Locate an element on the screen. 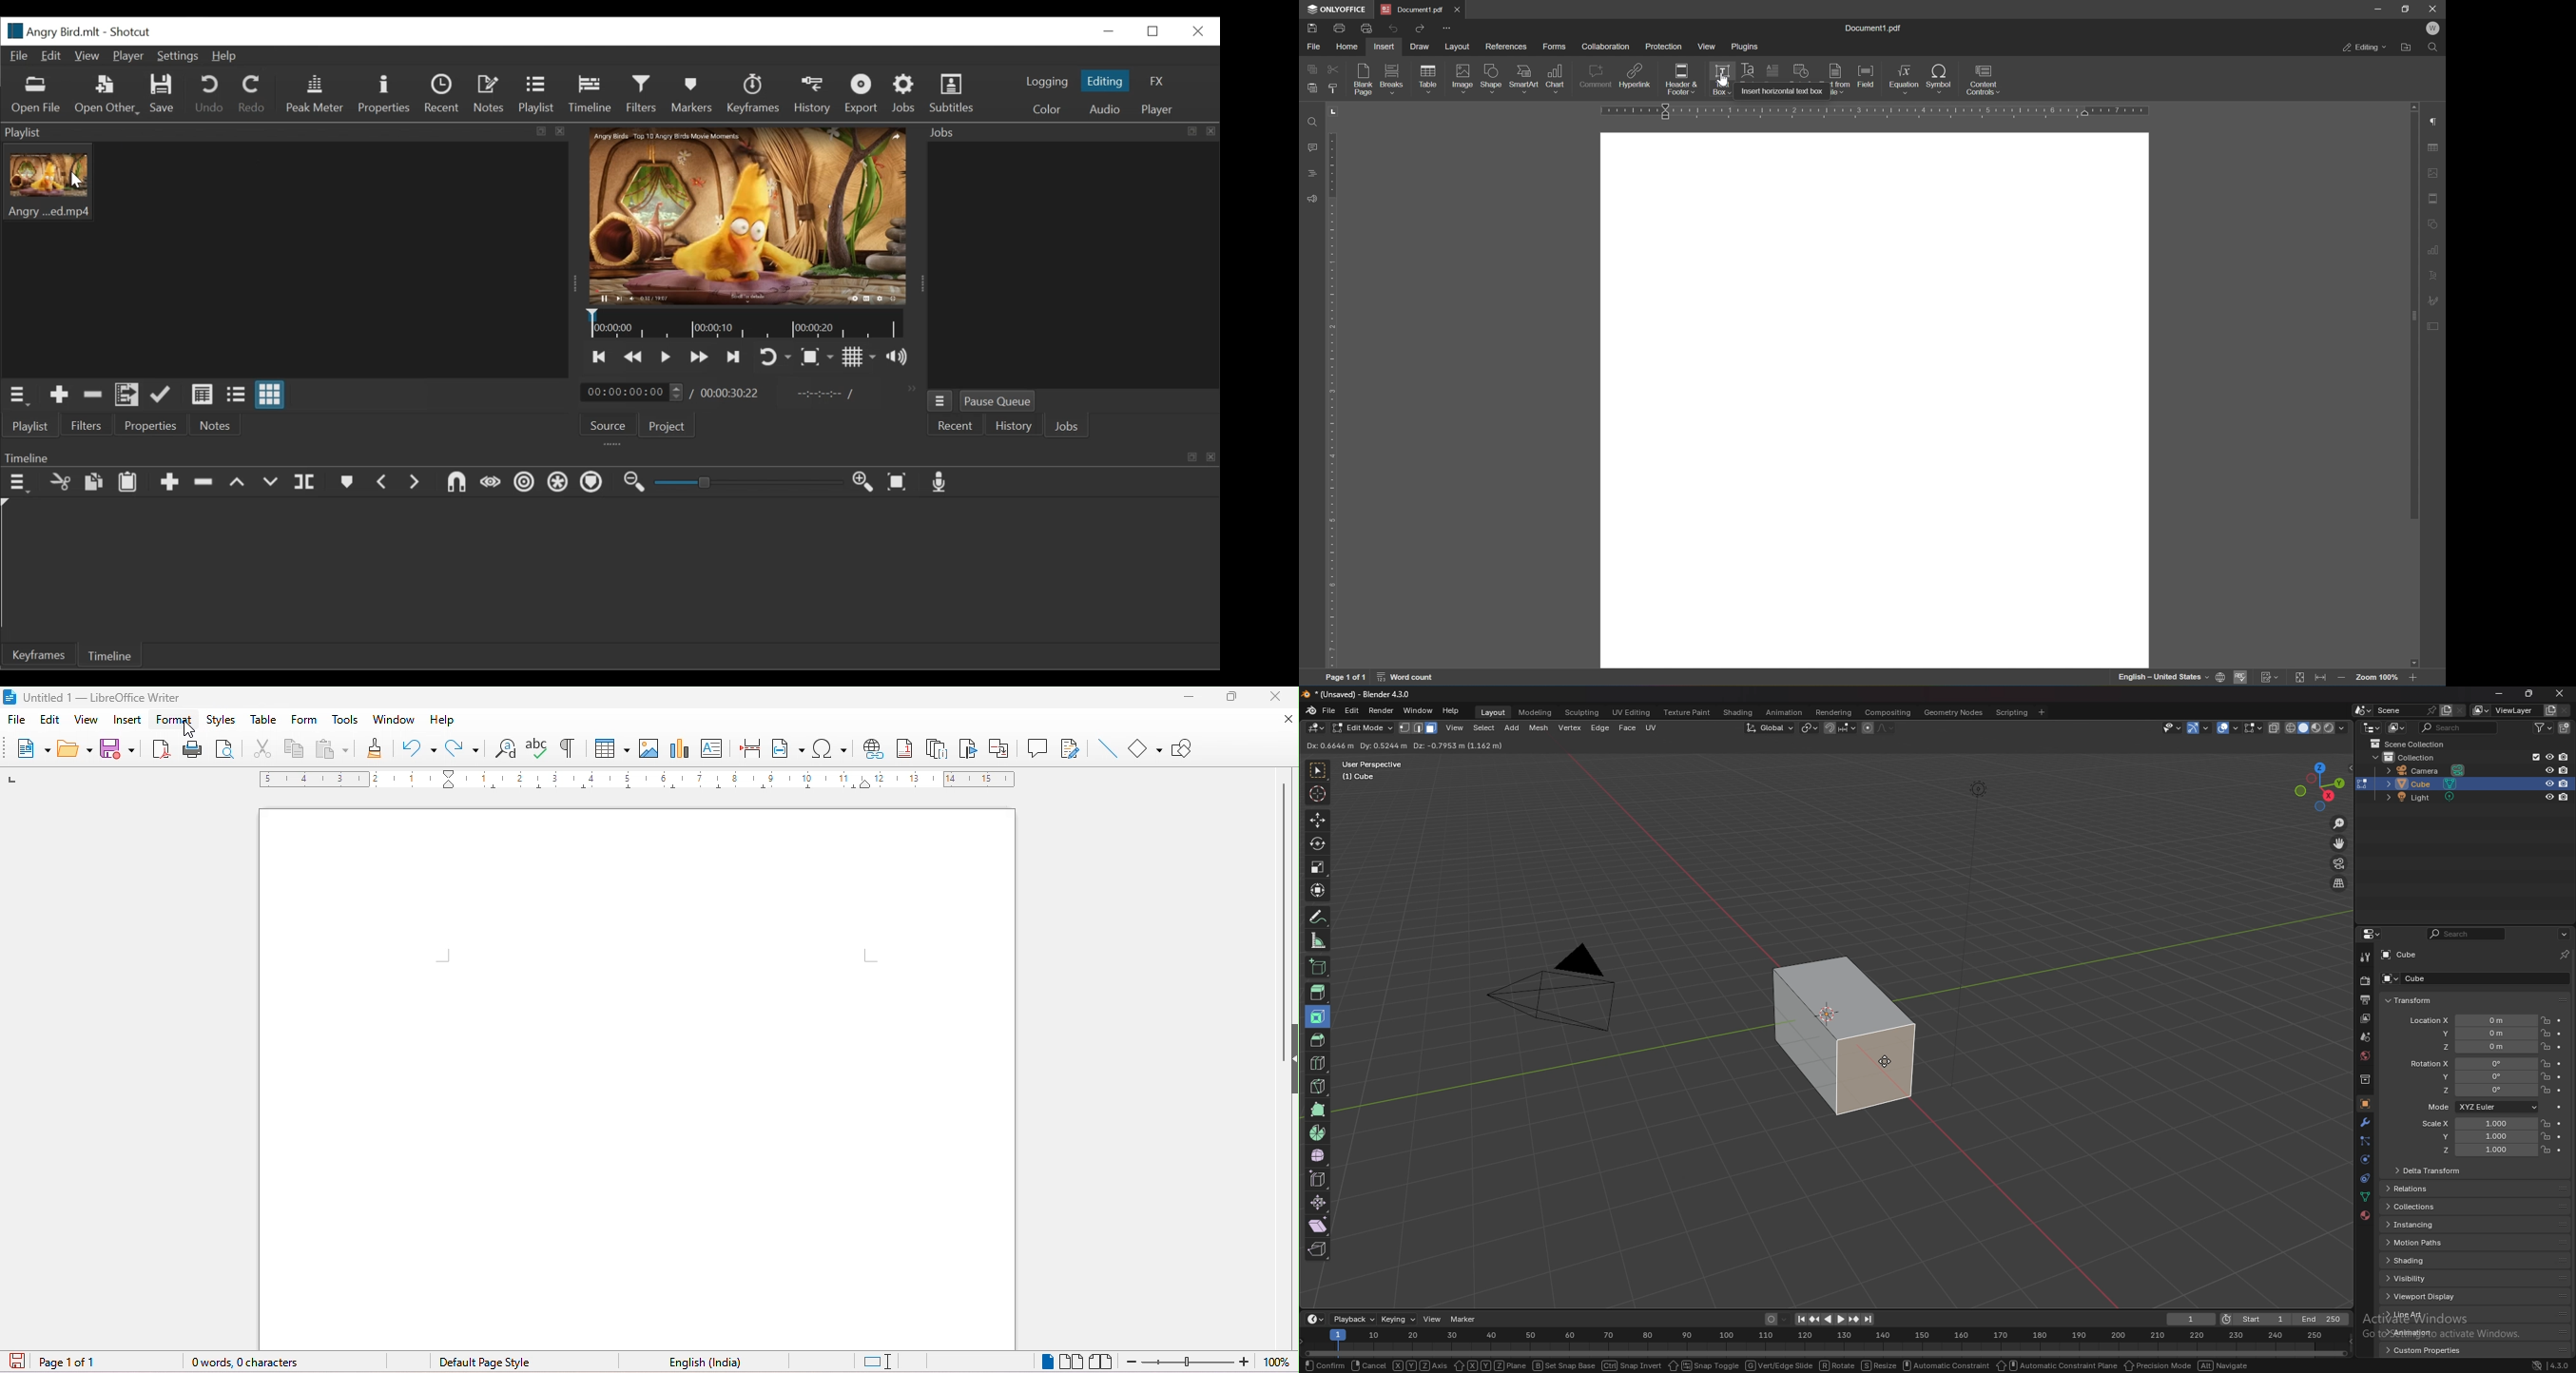 This screenshot has width=2576, height=1400. loop cut is located at coordinates (1319, 1063).